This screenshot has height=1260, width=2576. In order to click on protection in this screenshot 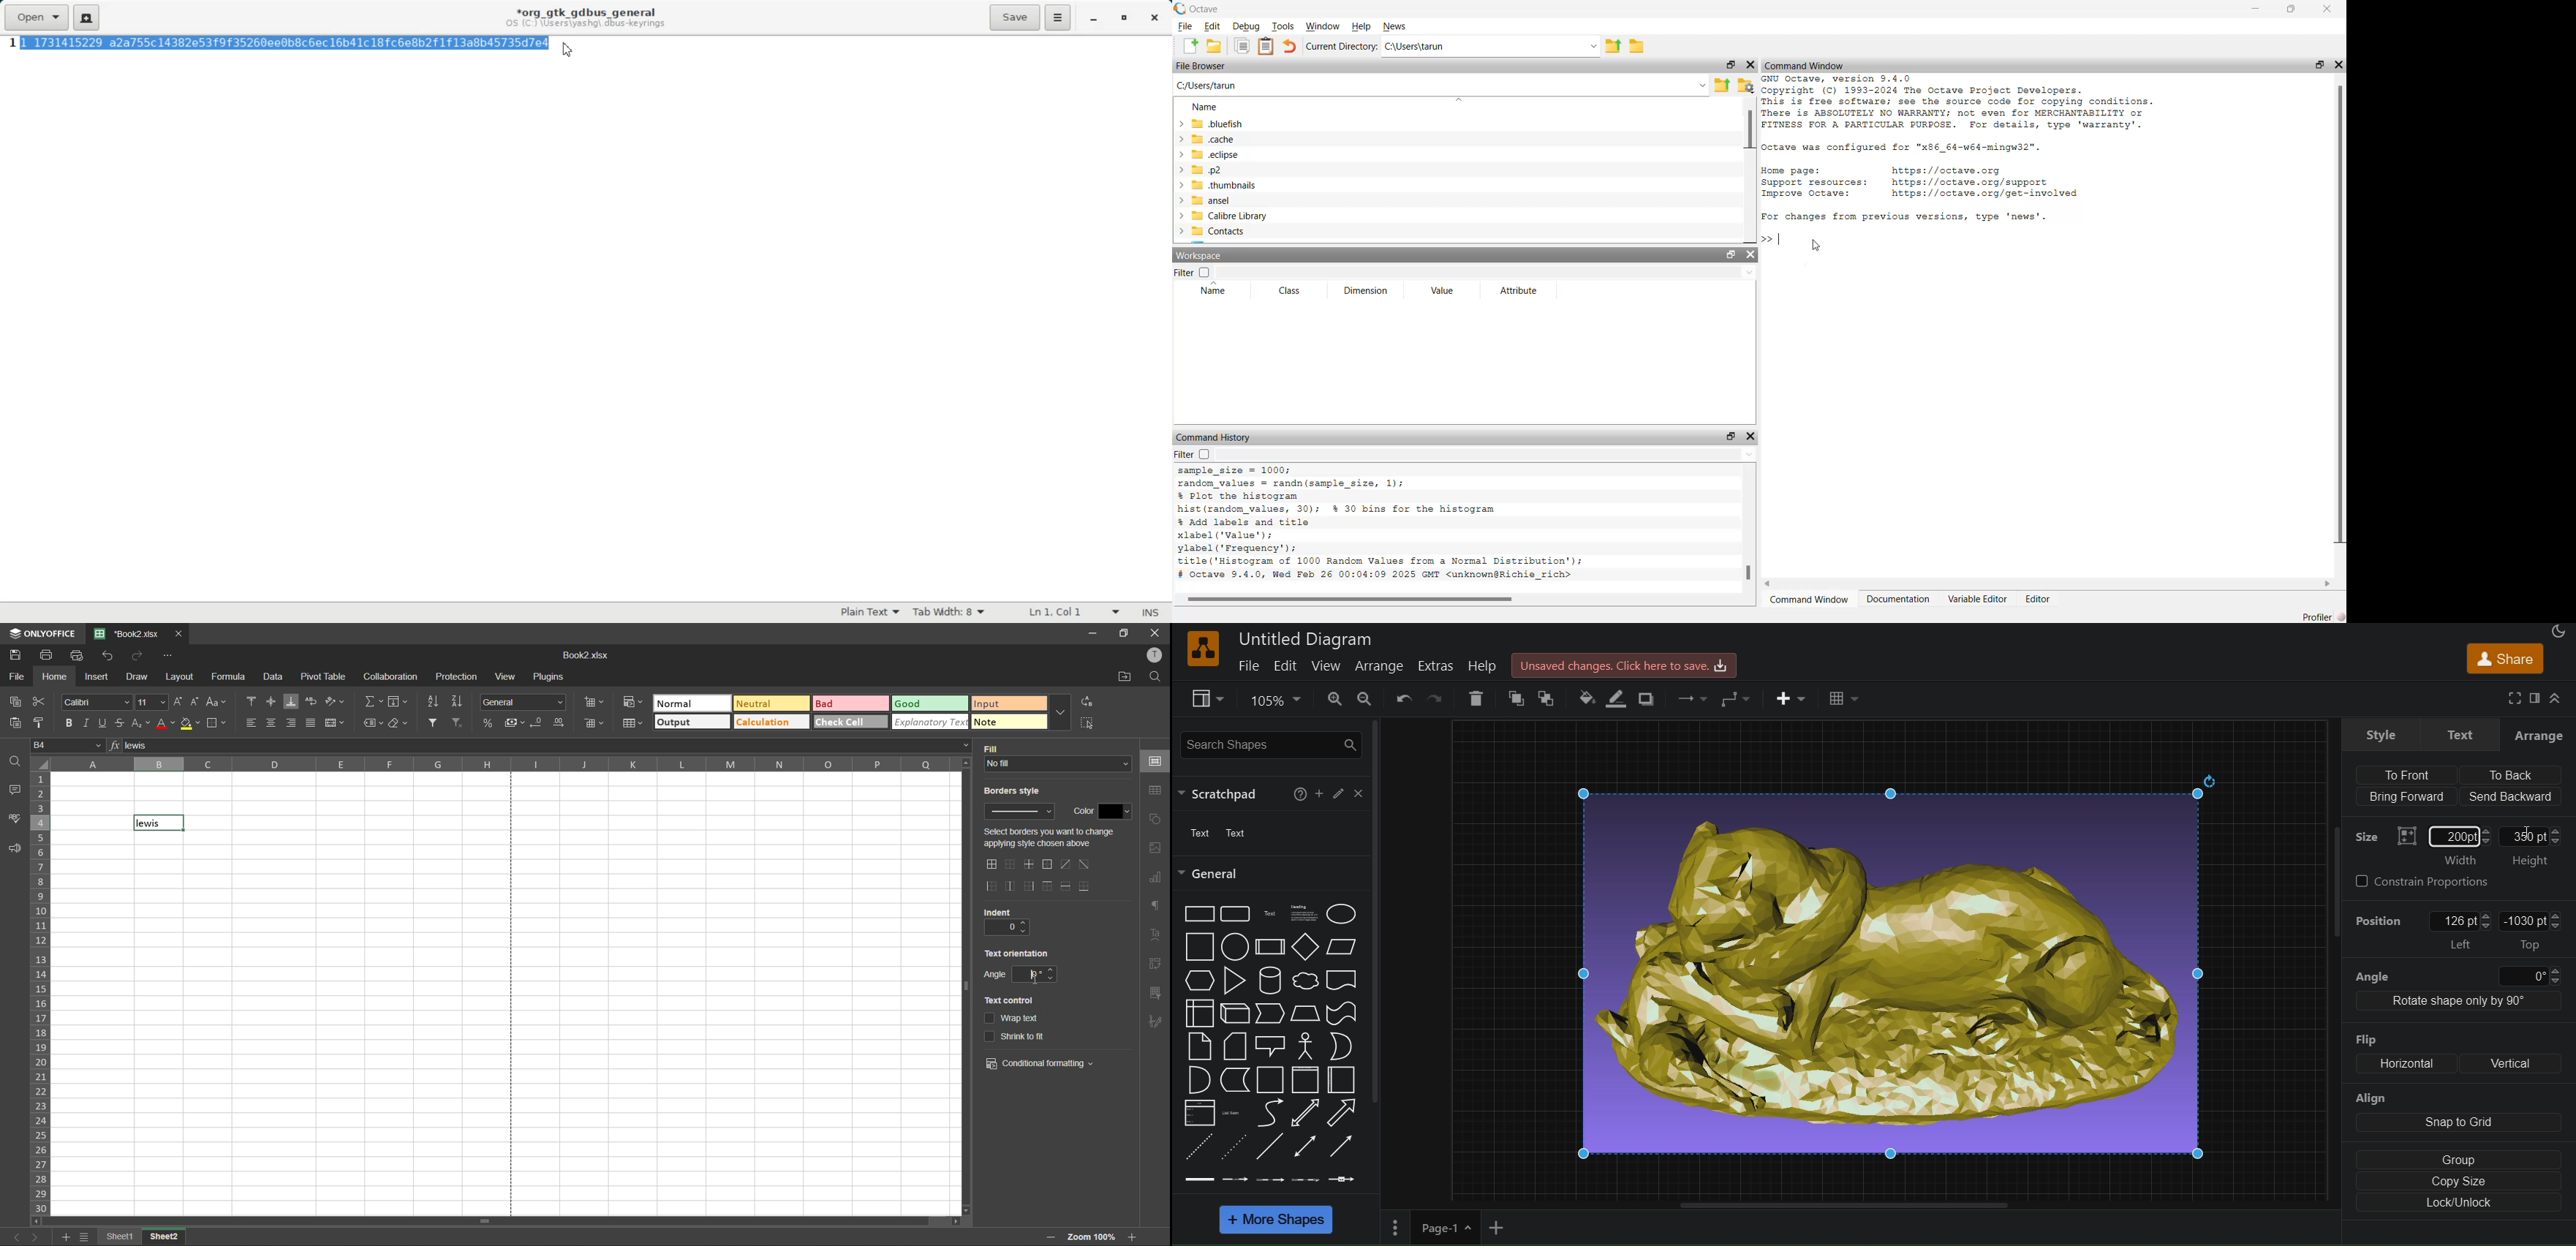, I will do `click(457, 677)`.